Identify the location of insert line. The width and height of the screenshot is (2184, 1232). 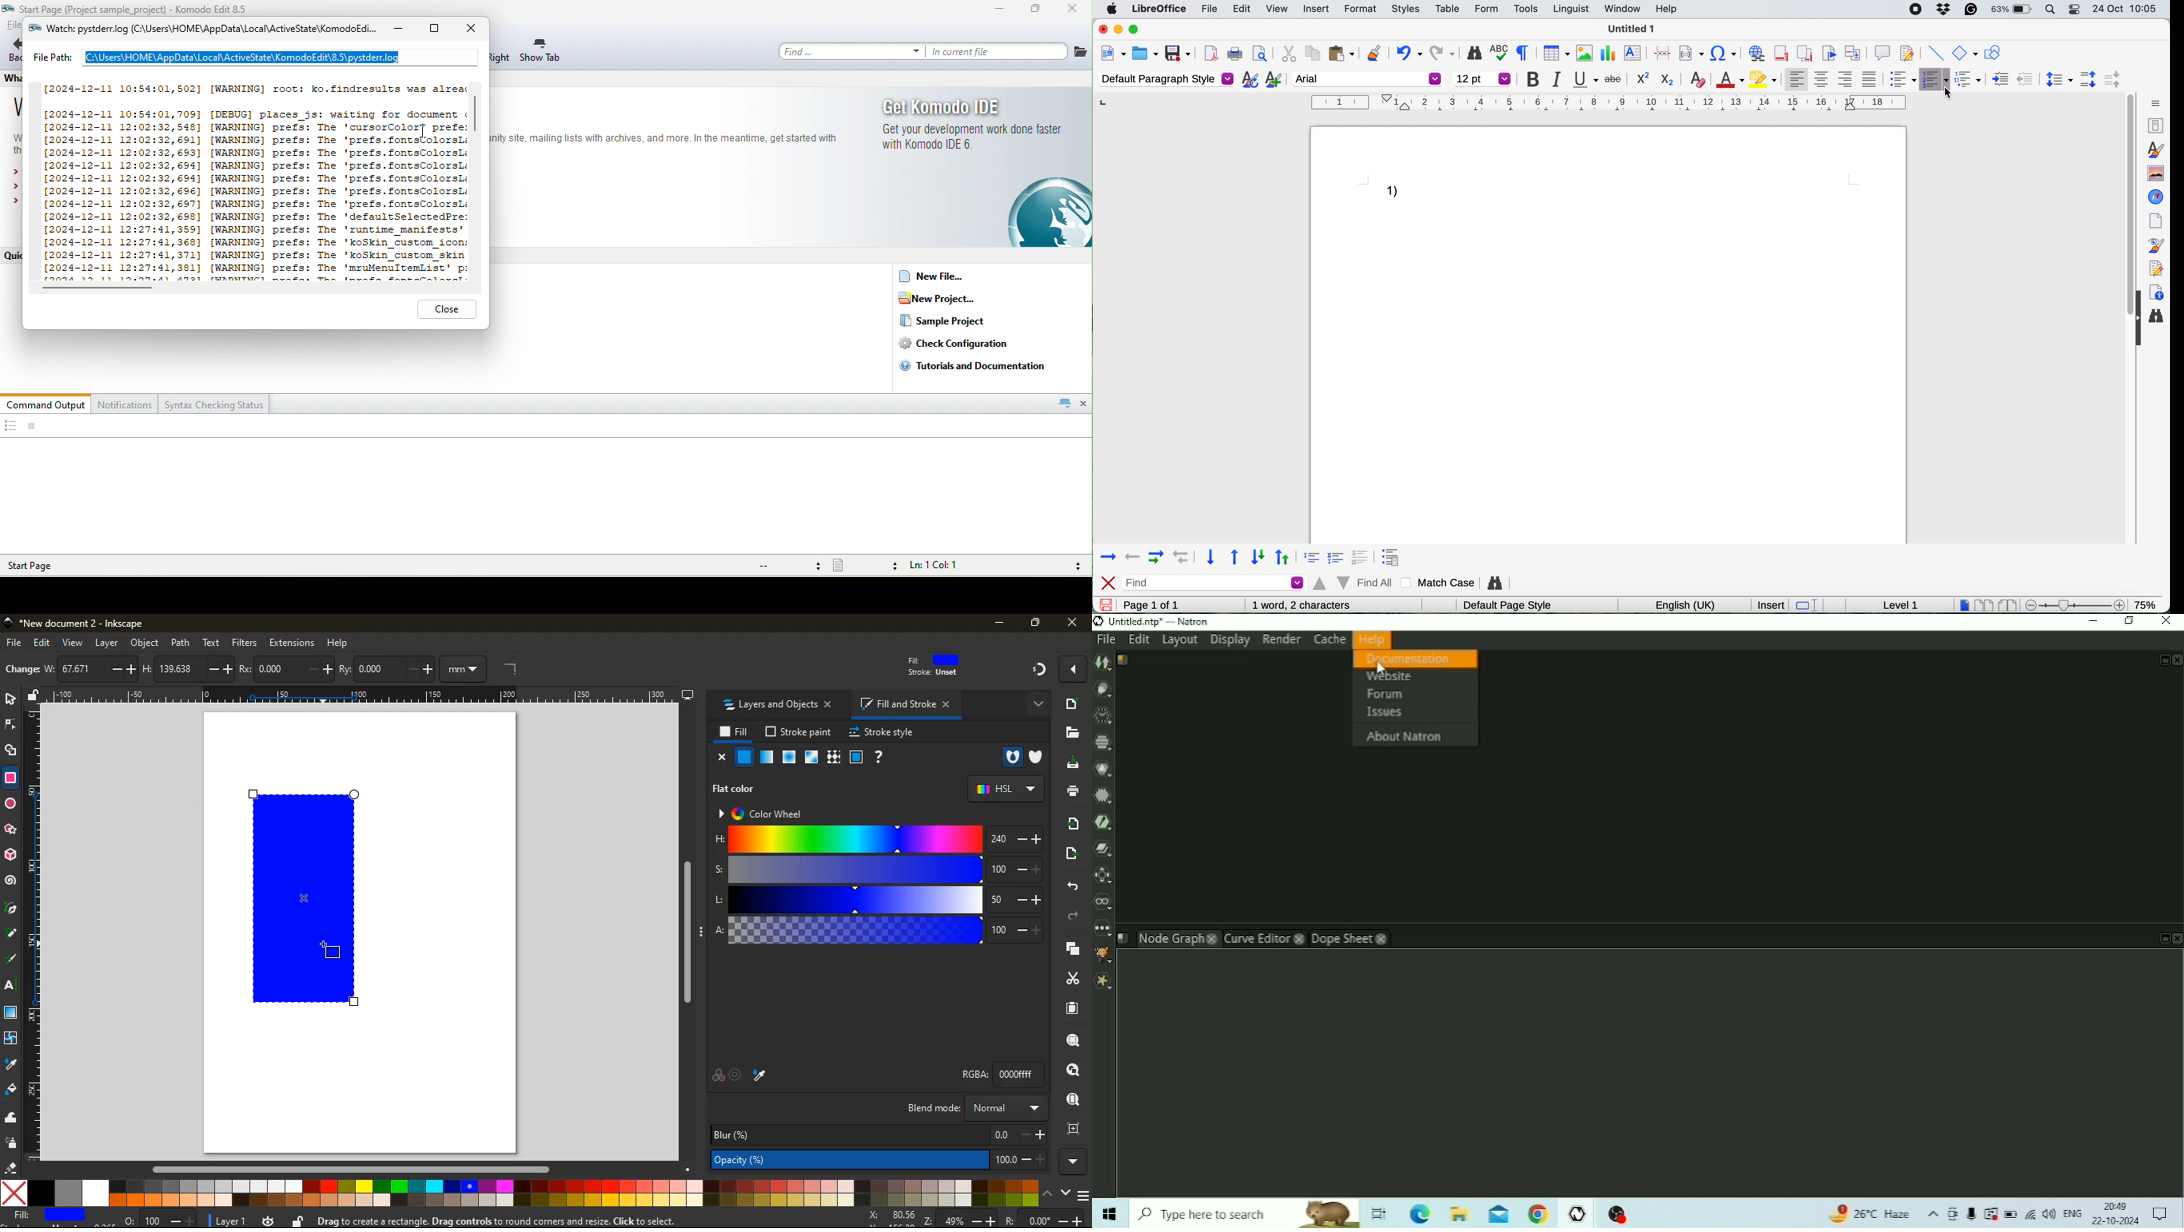
(1935, 54).